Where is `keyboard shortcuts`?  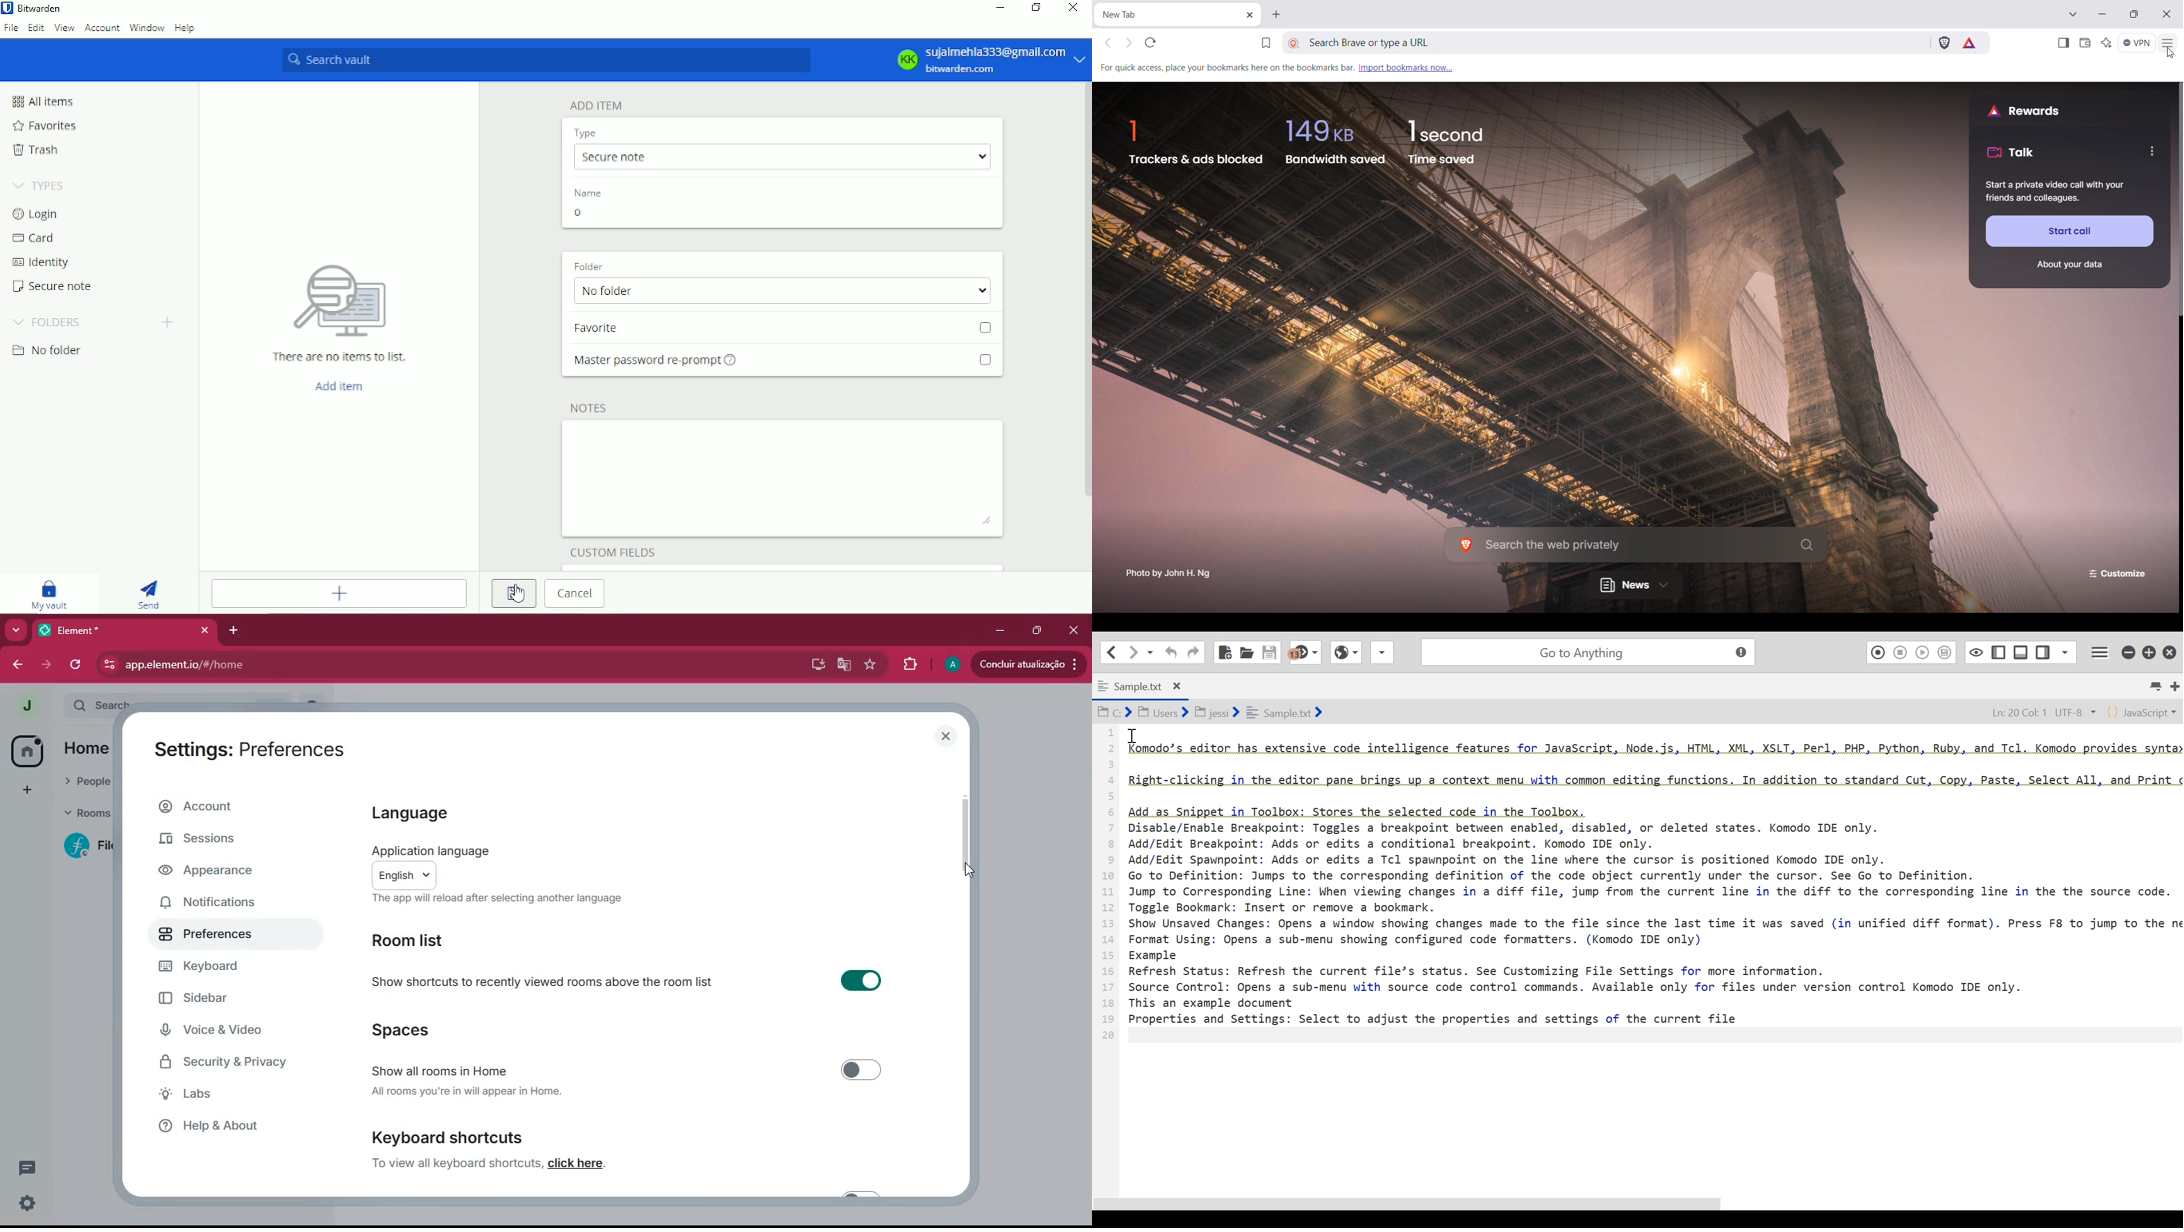 keyboard shortcuts is located at coordinates (525, 1135).